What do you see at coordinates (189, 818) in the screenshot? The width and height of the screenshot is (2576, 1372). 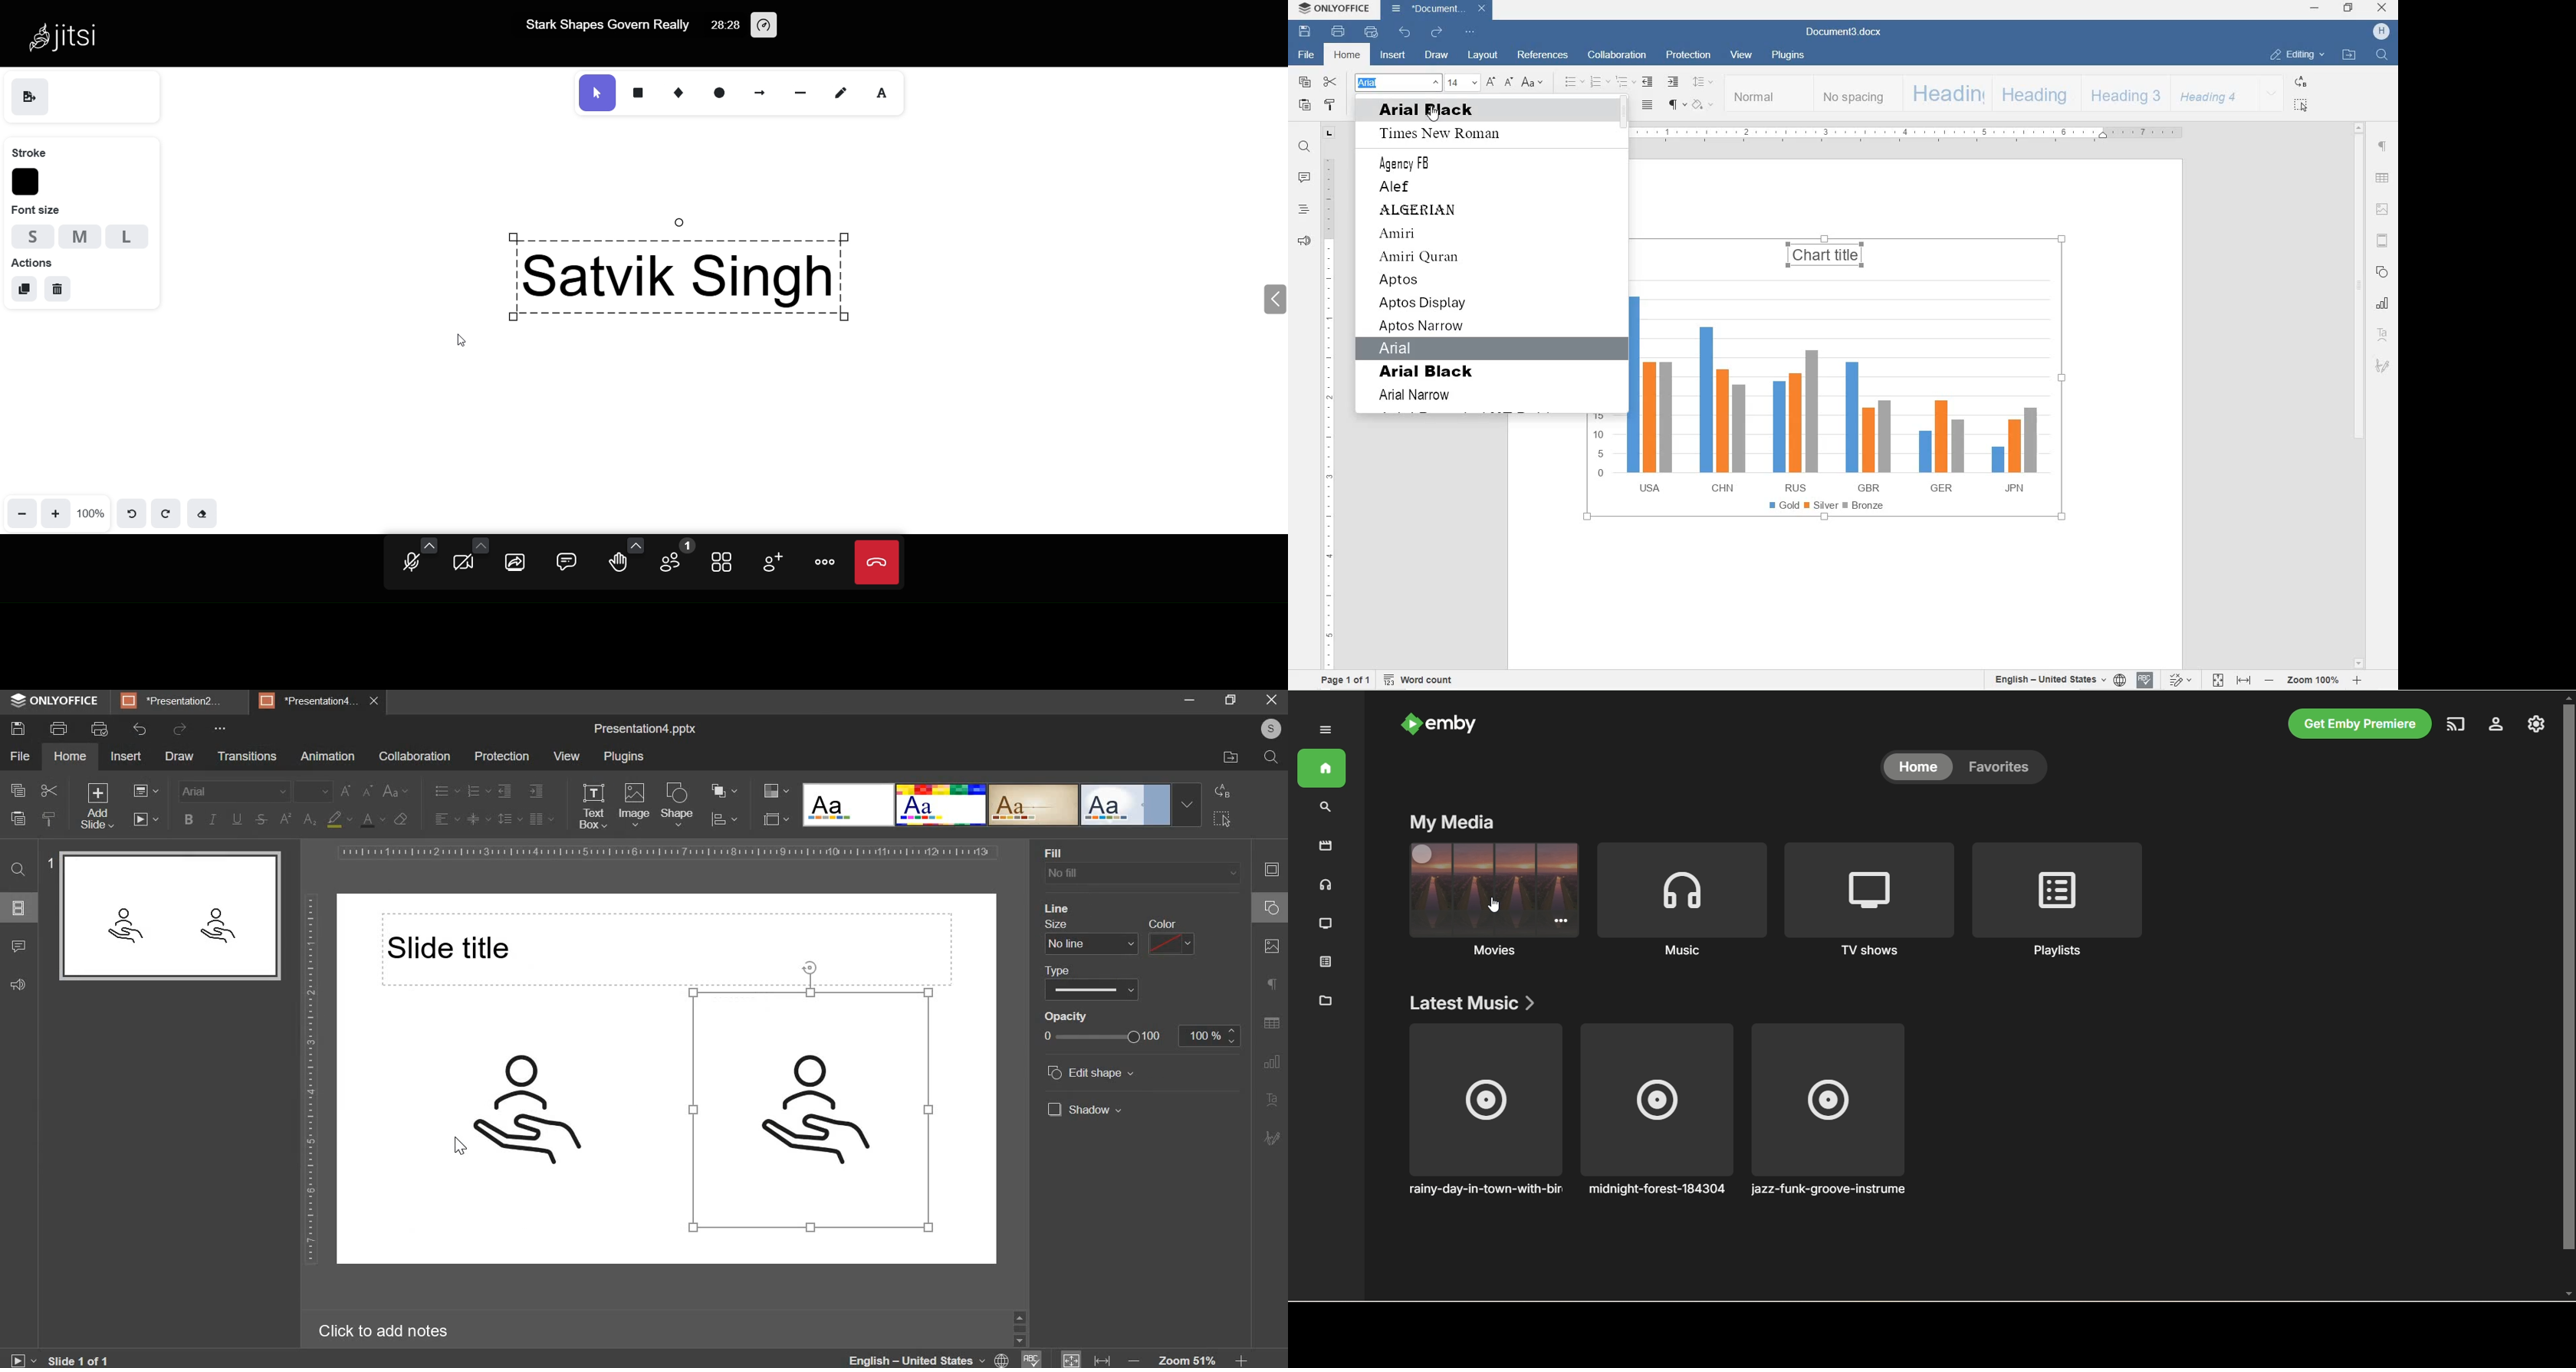 I see `bold` at bounding box center [189, 818].